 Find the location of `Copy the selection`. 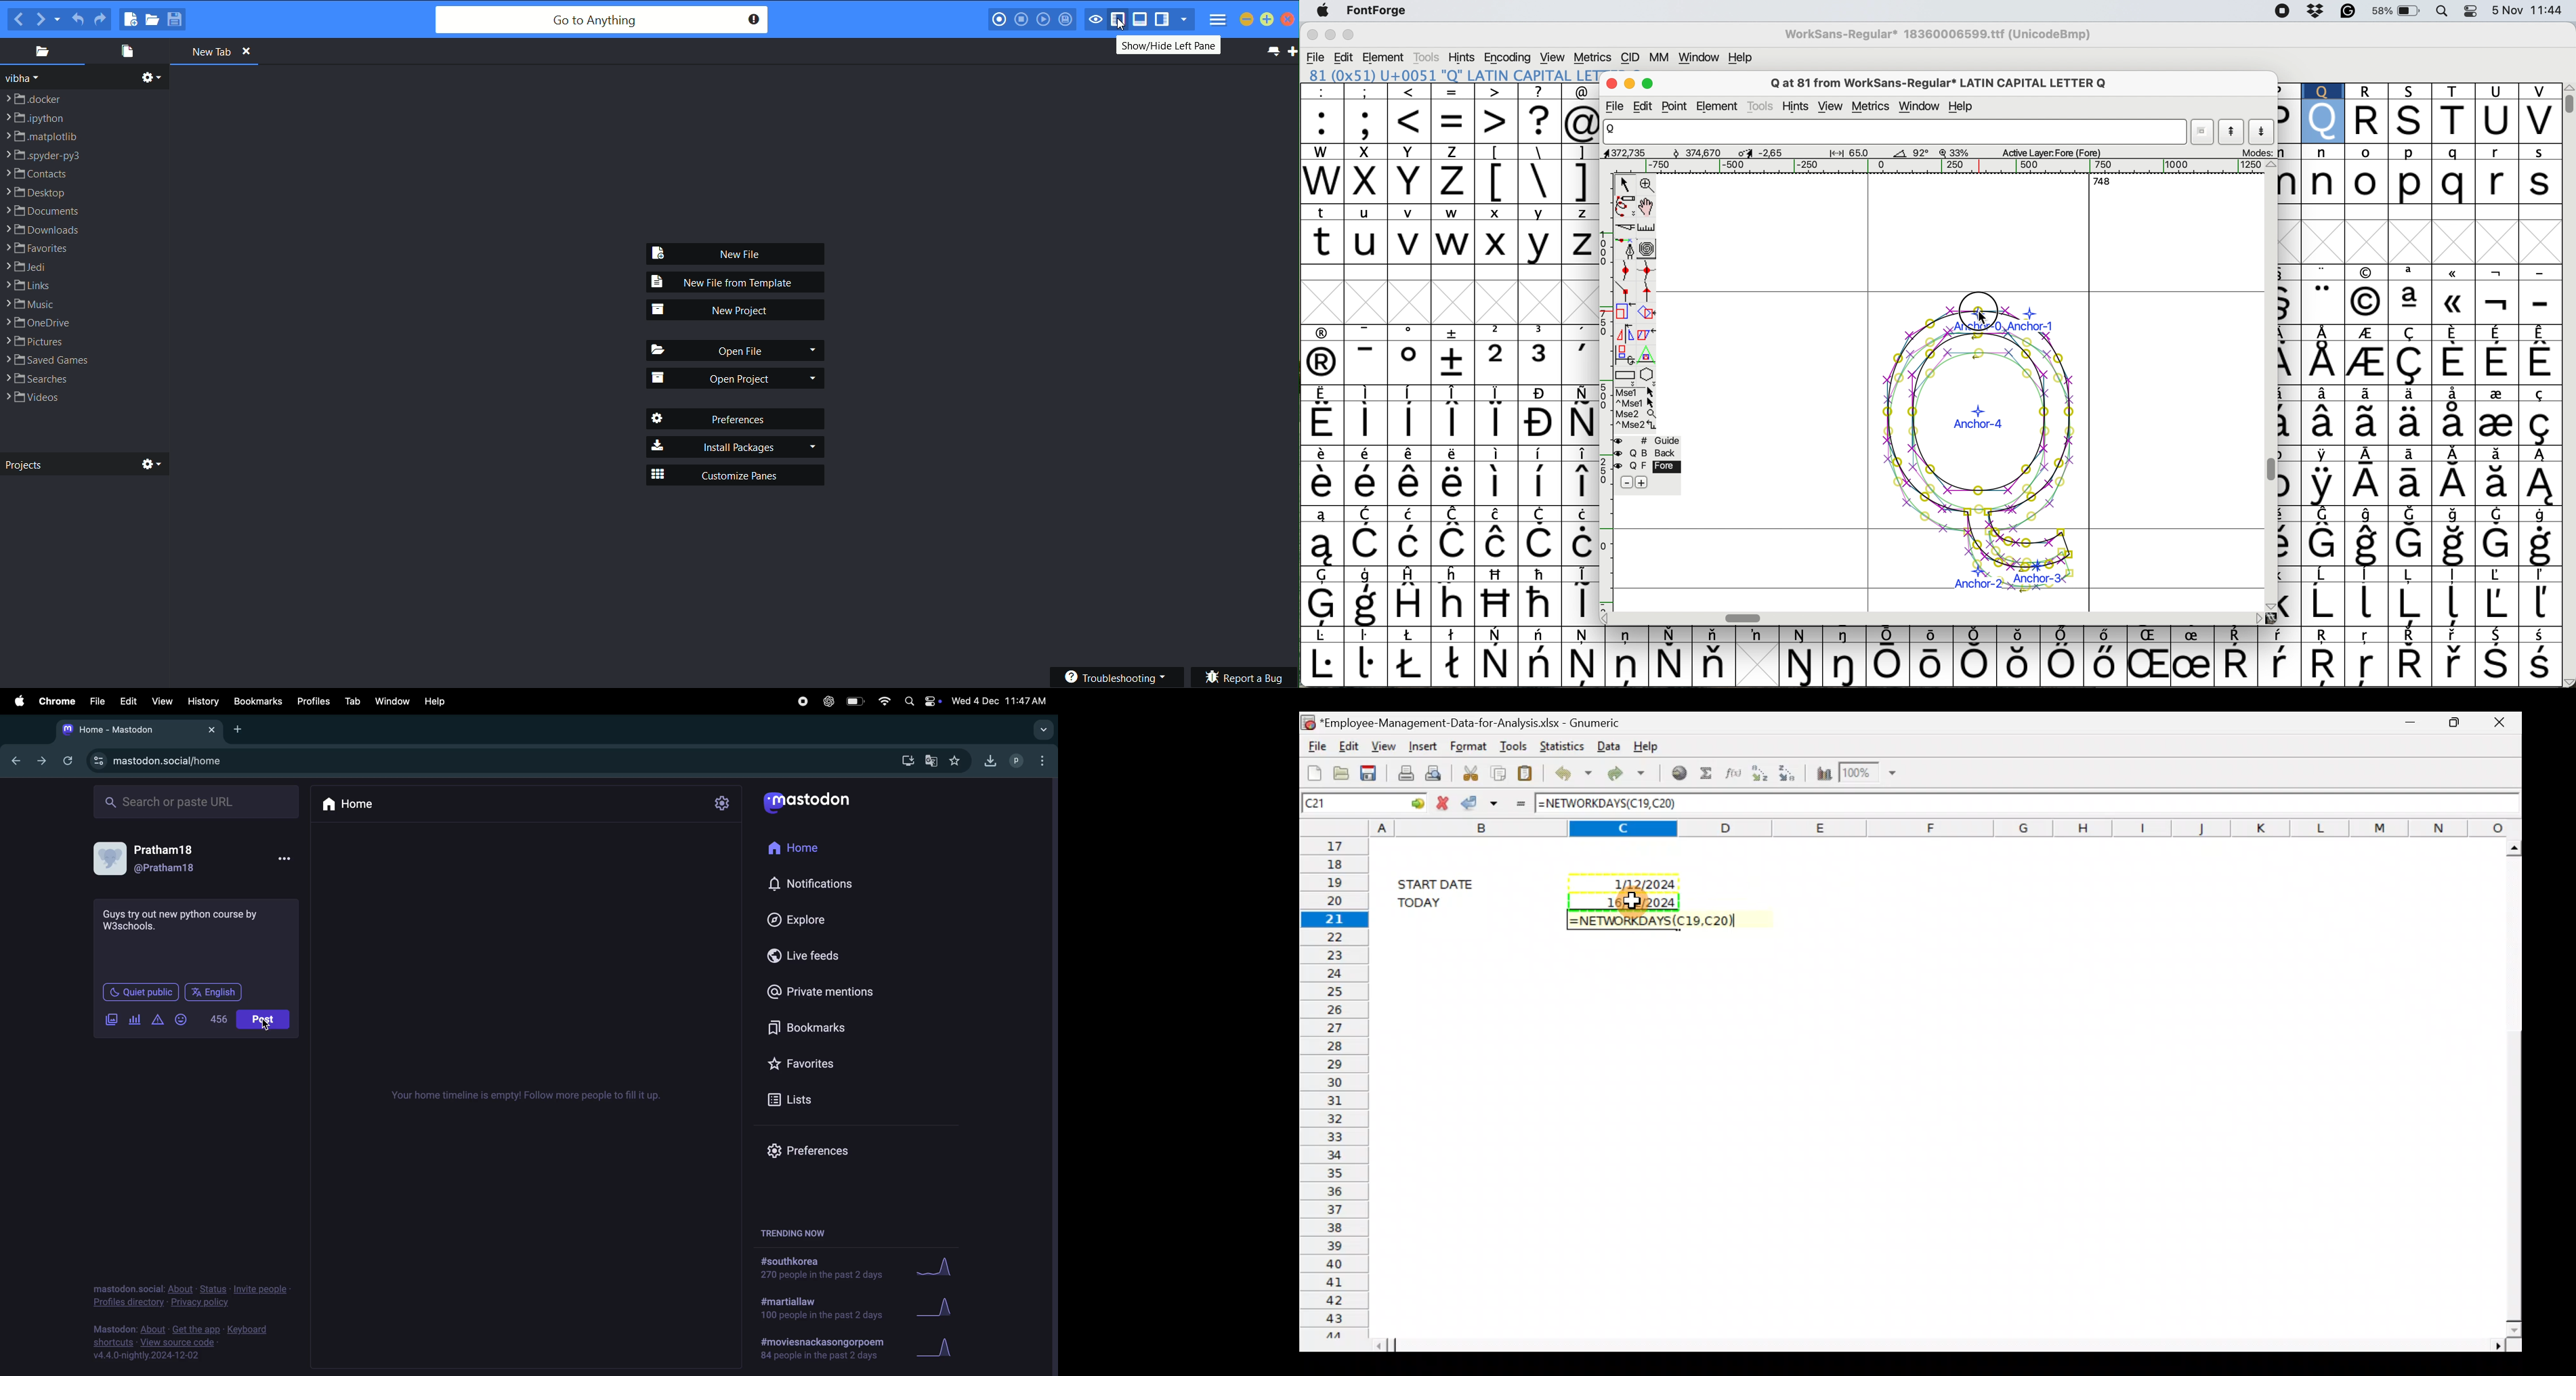

Copy the selection is located at coordinates (1500, 771).